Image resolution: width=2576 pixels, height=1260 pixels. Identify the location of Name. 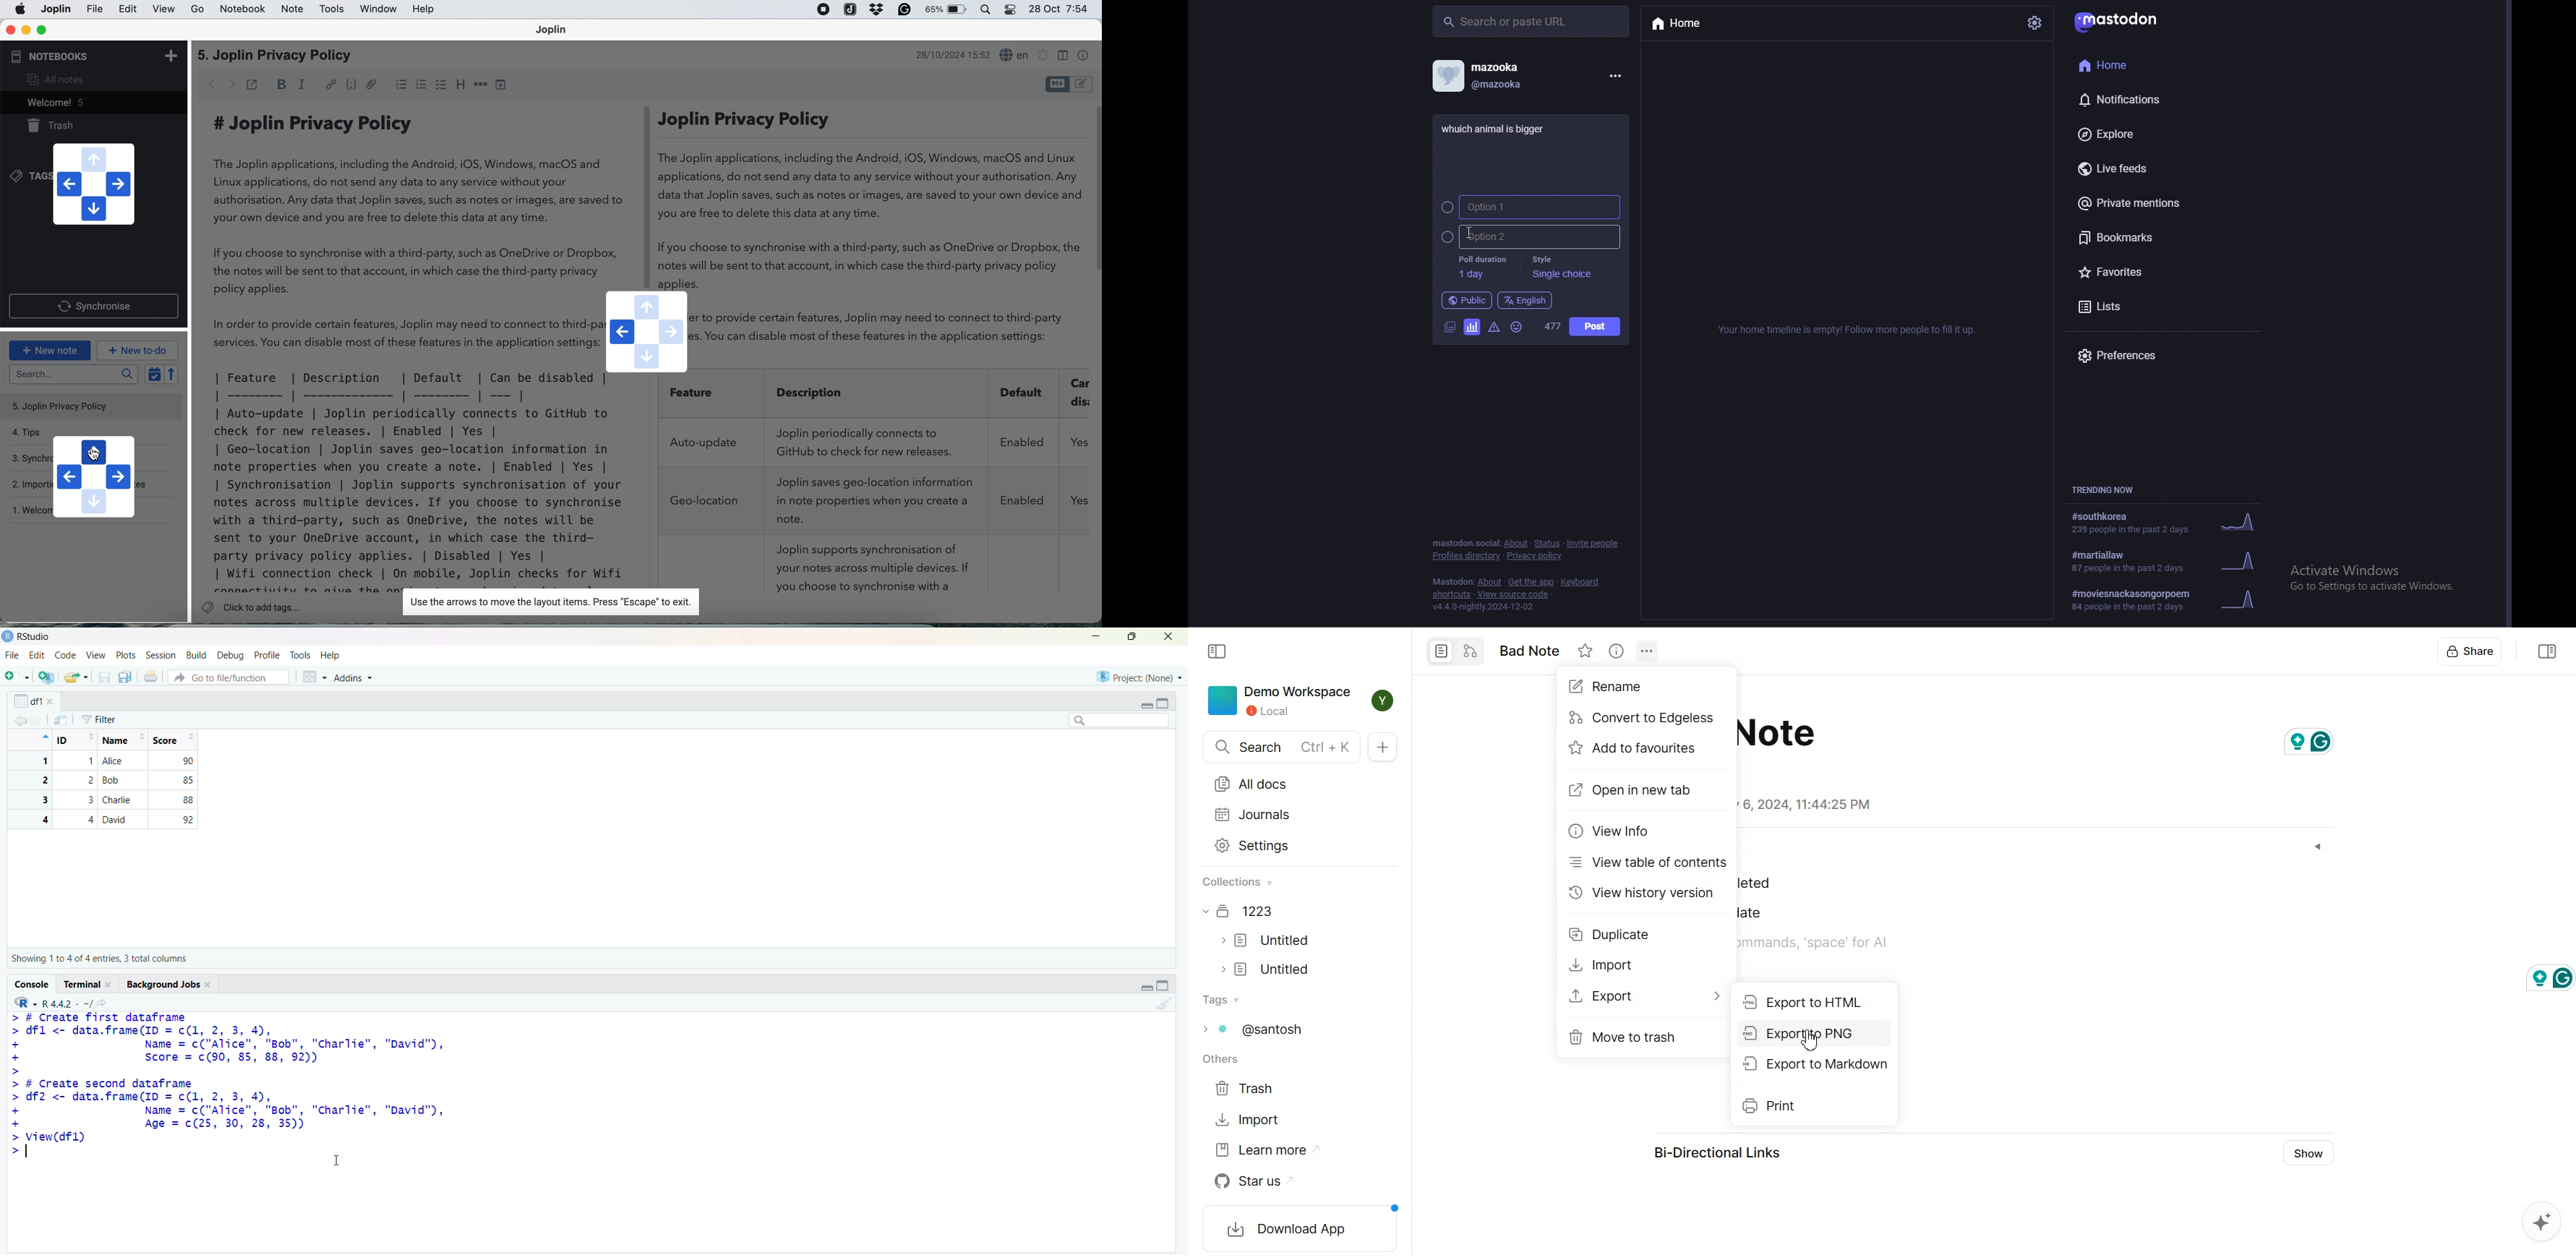
(123, 740).